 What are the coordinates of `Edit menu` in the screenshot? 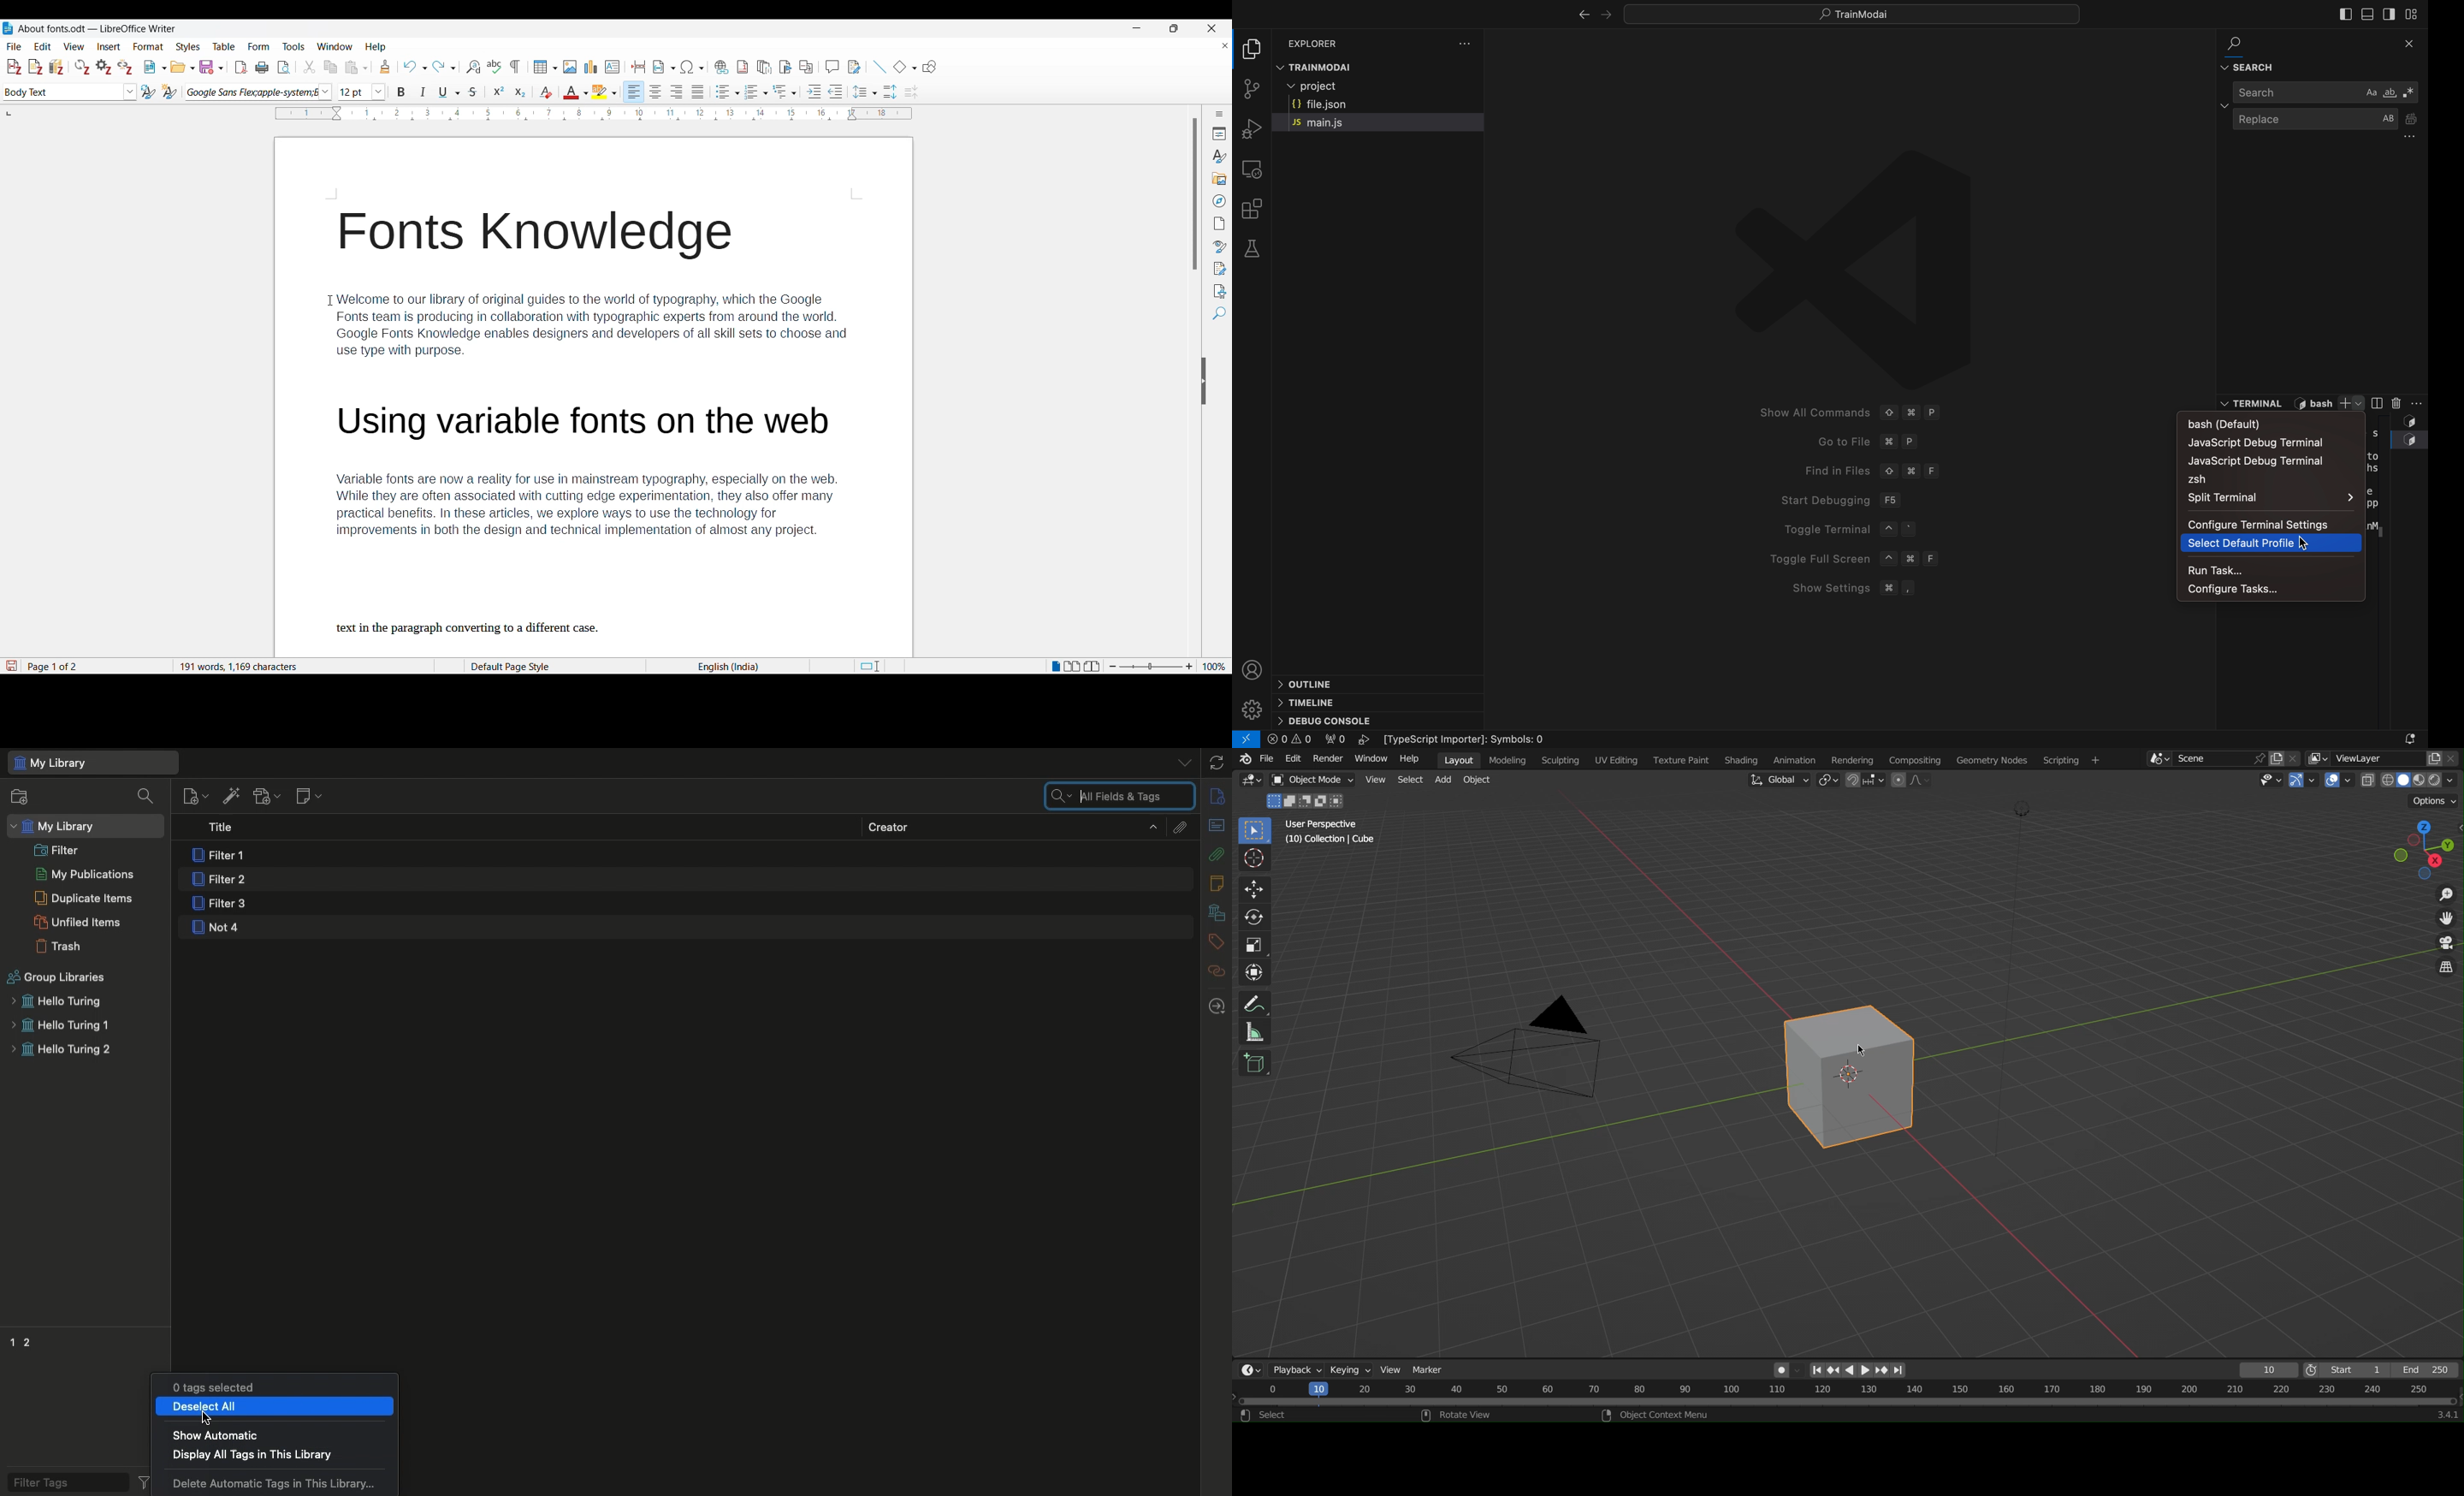 It's located at (42, 46).